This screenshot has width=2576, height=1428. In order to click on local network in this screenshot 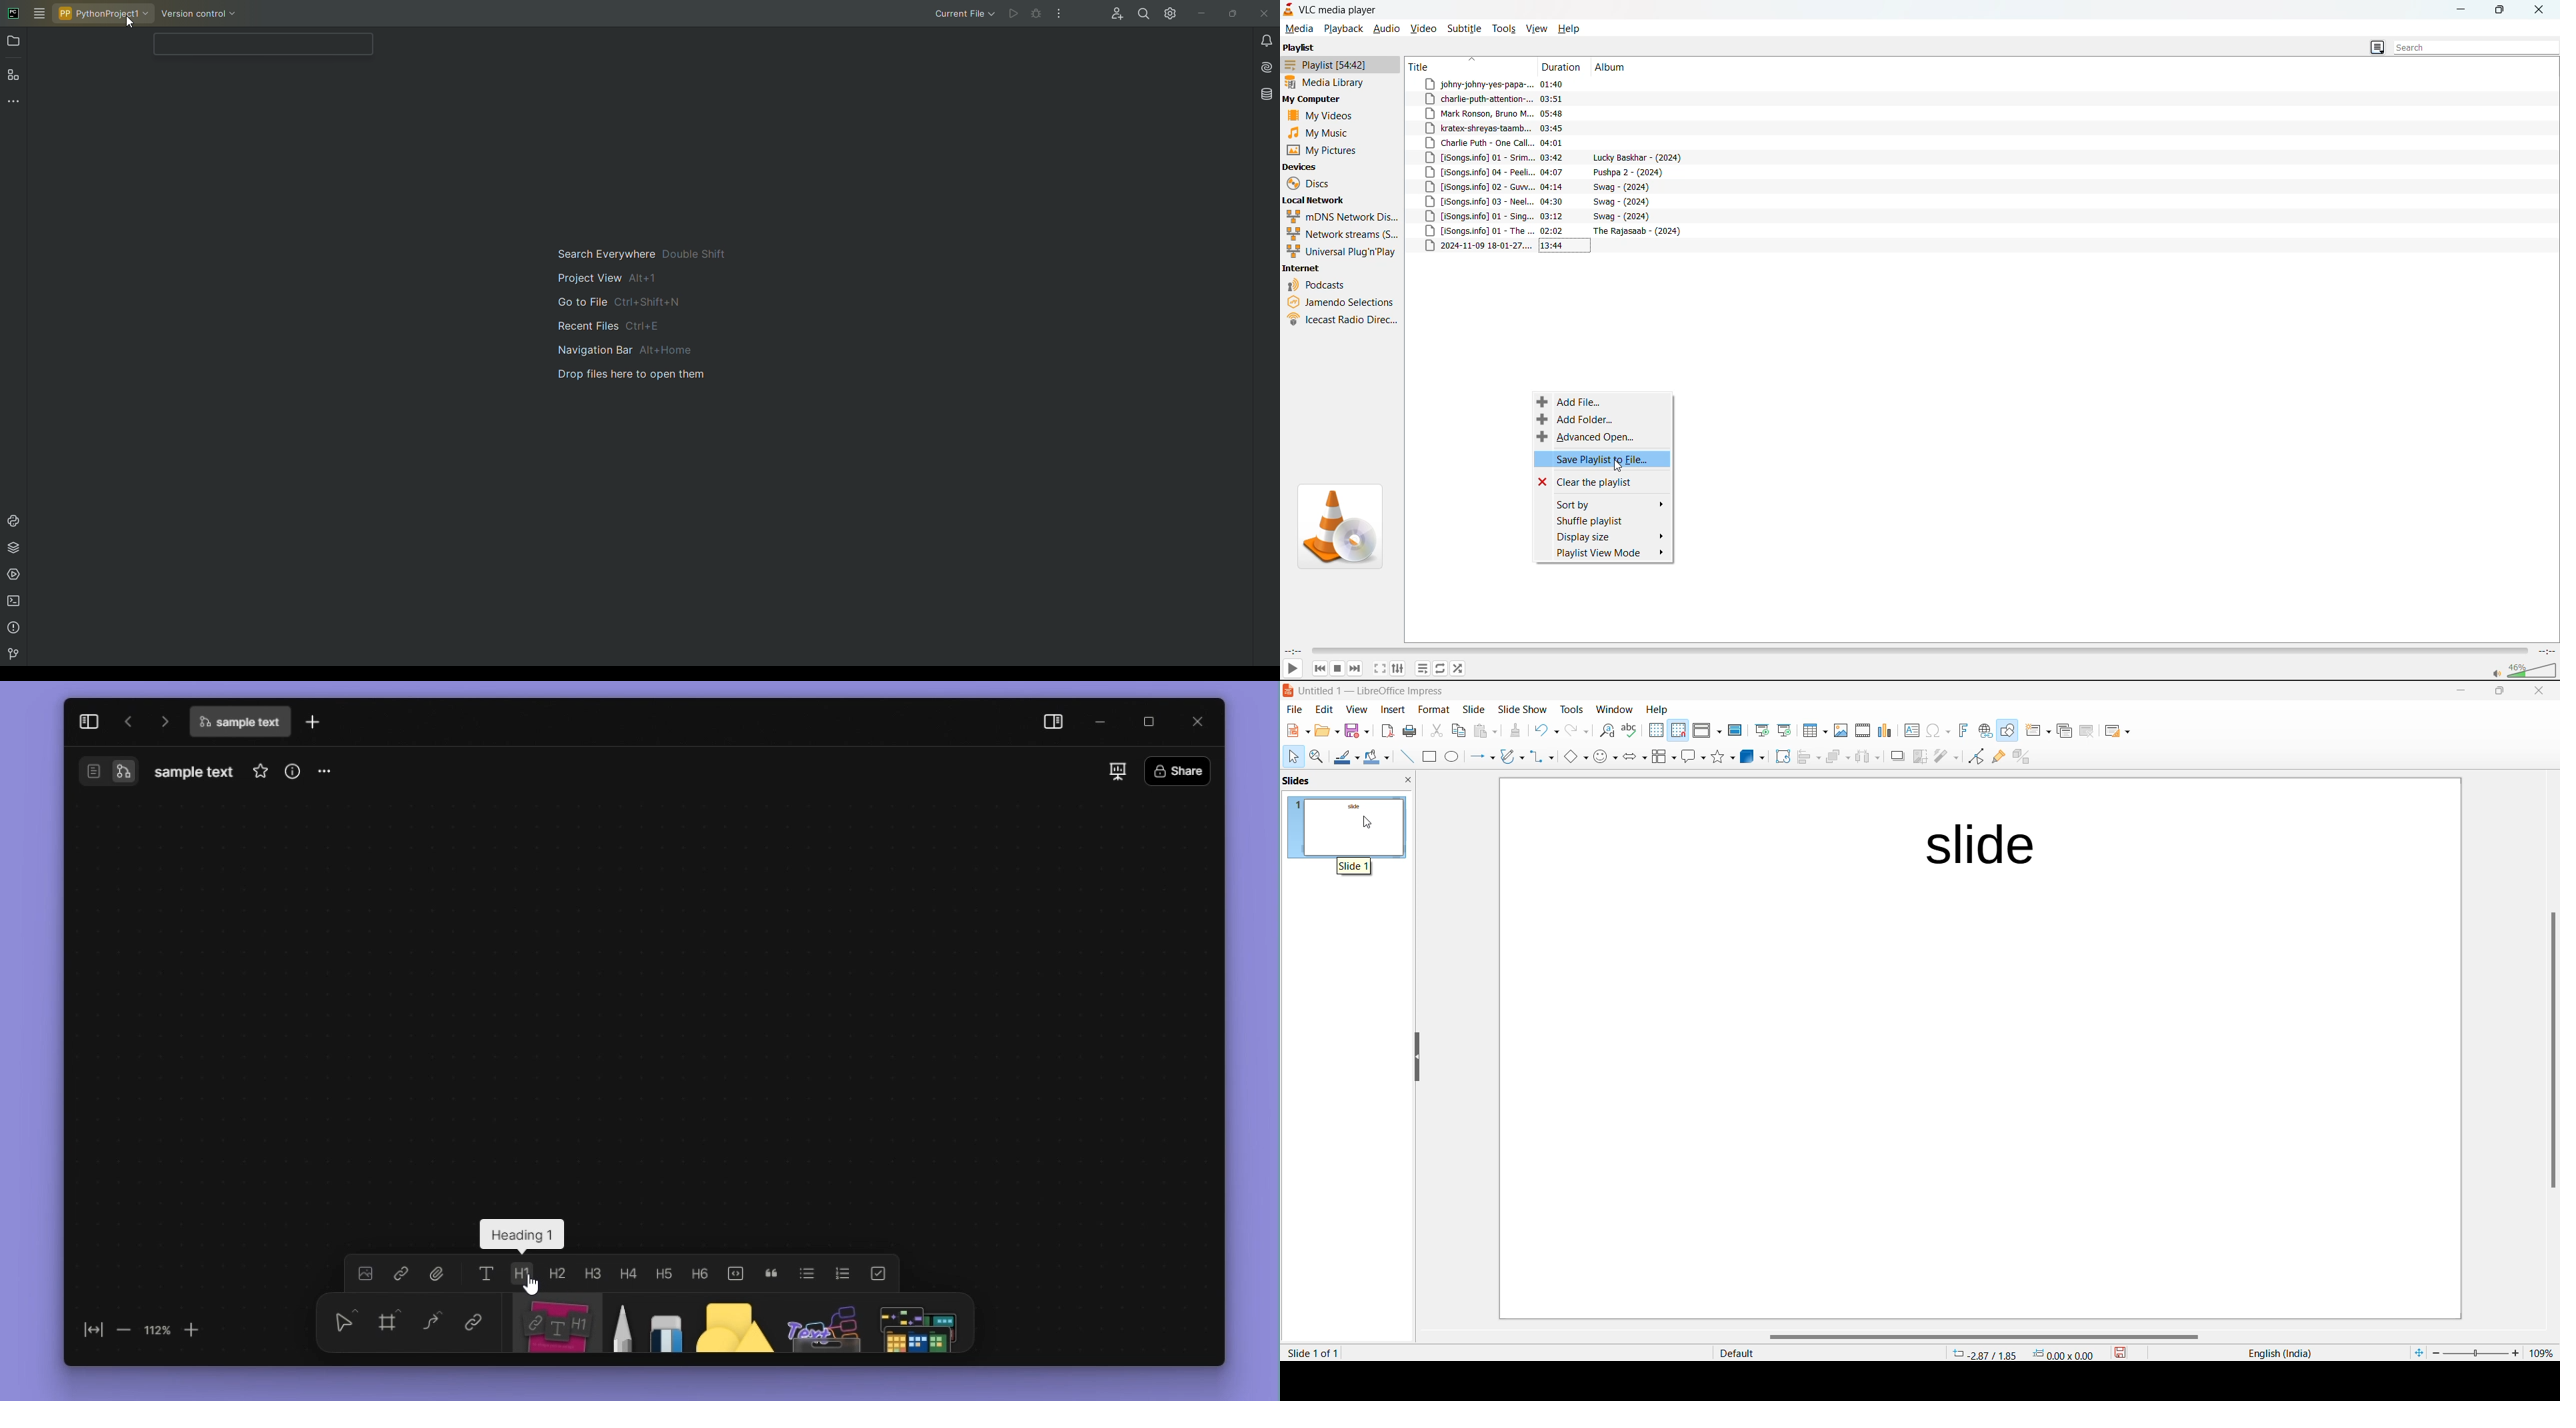, I will do `click(1315, 199)`.